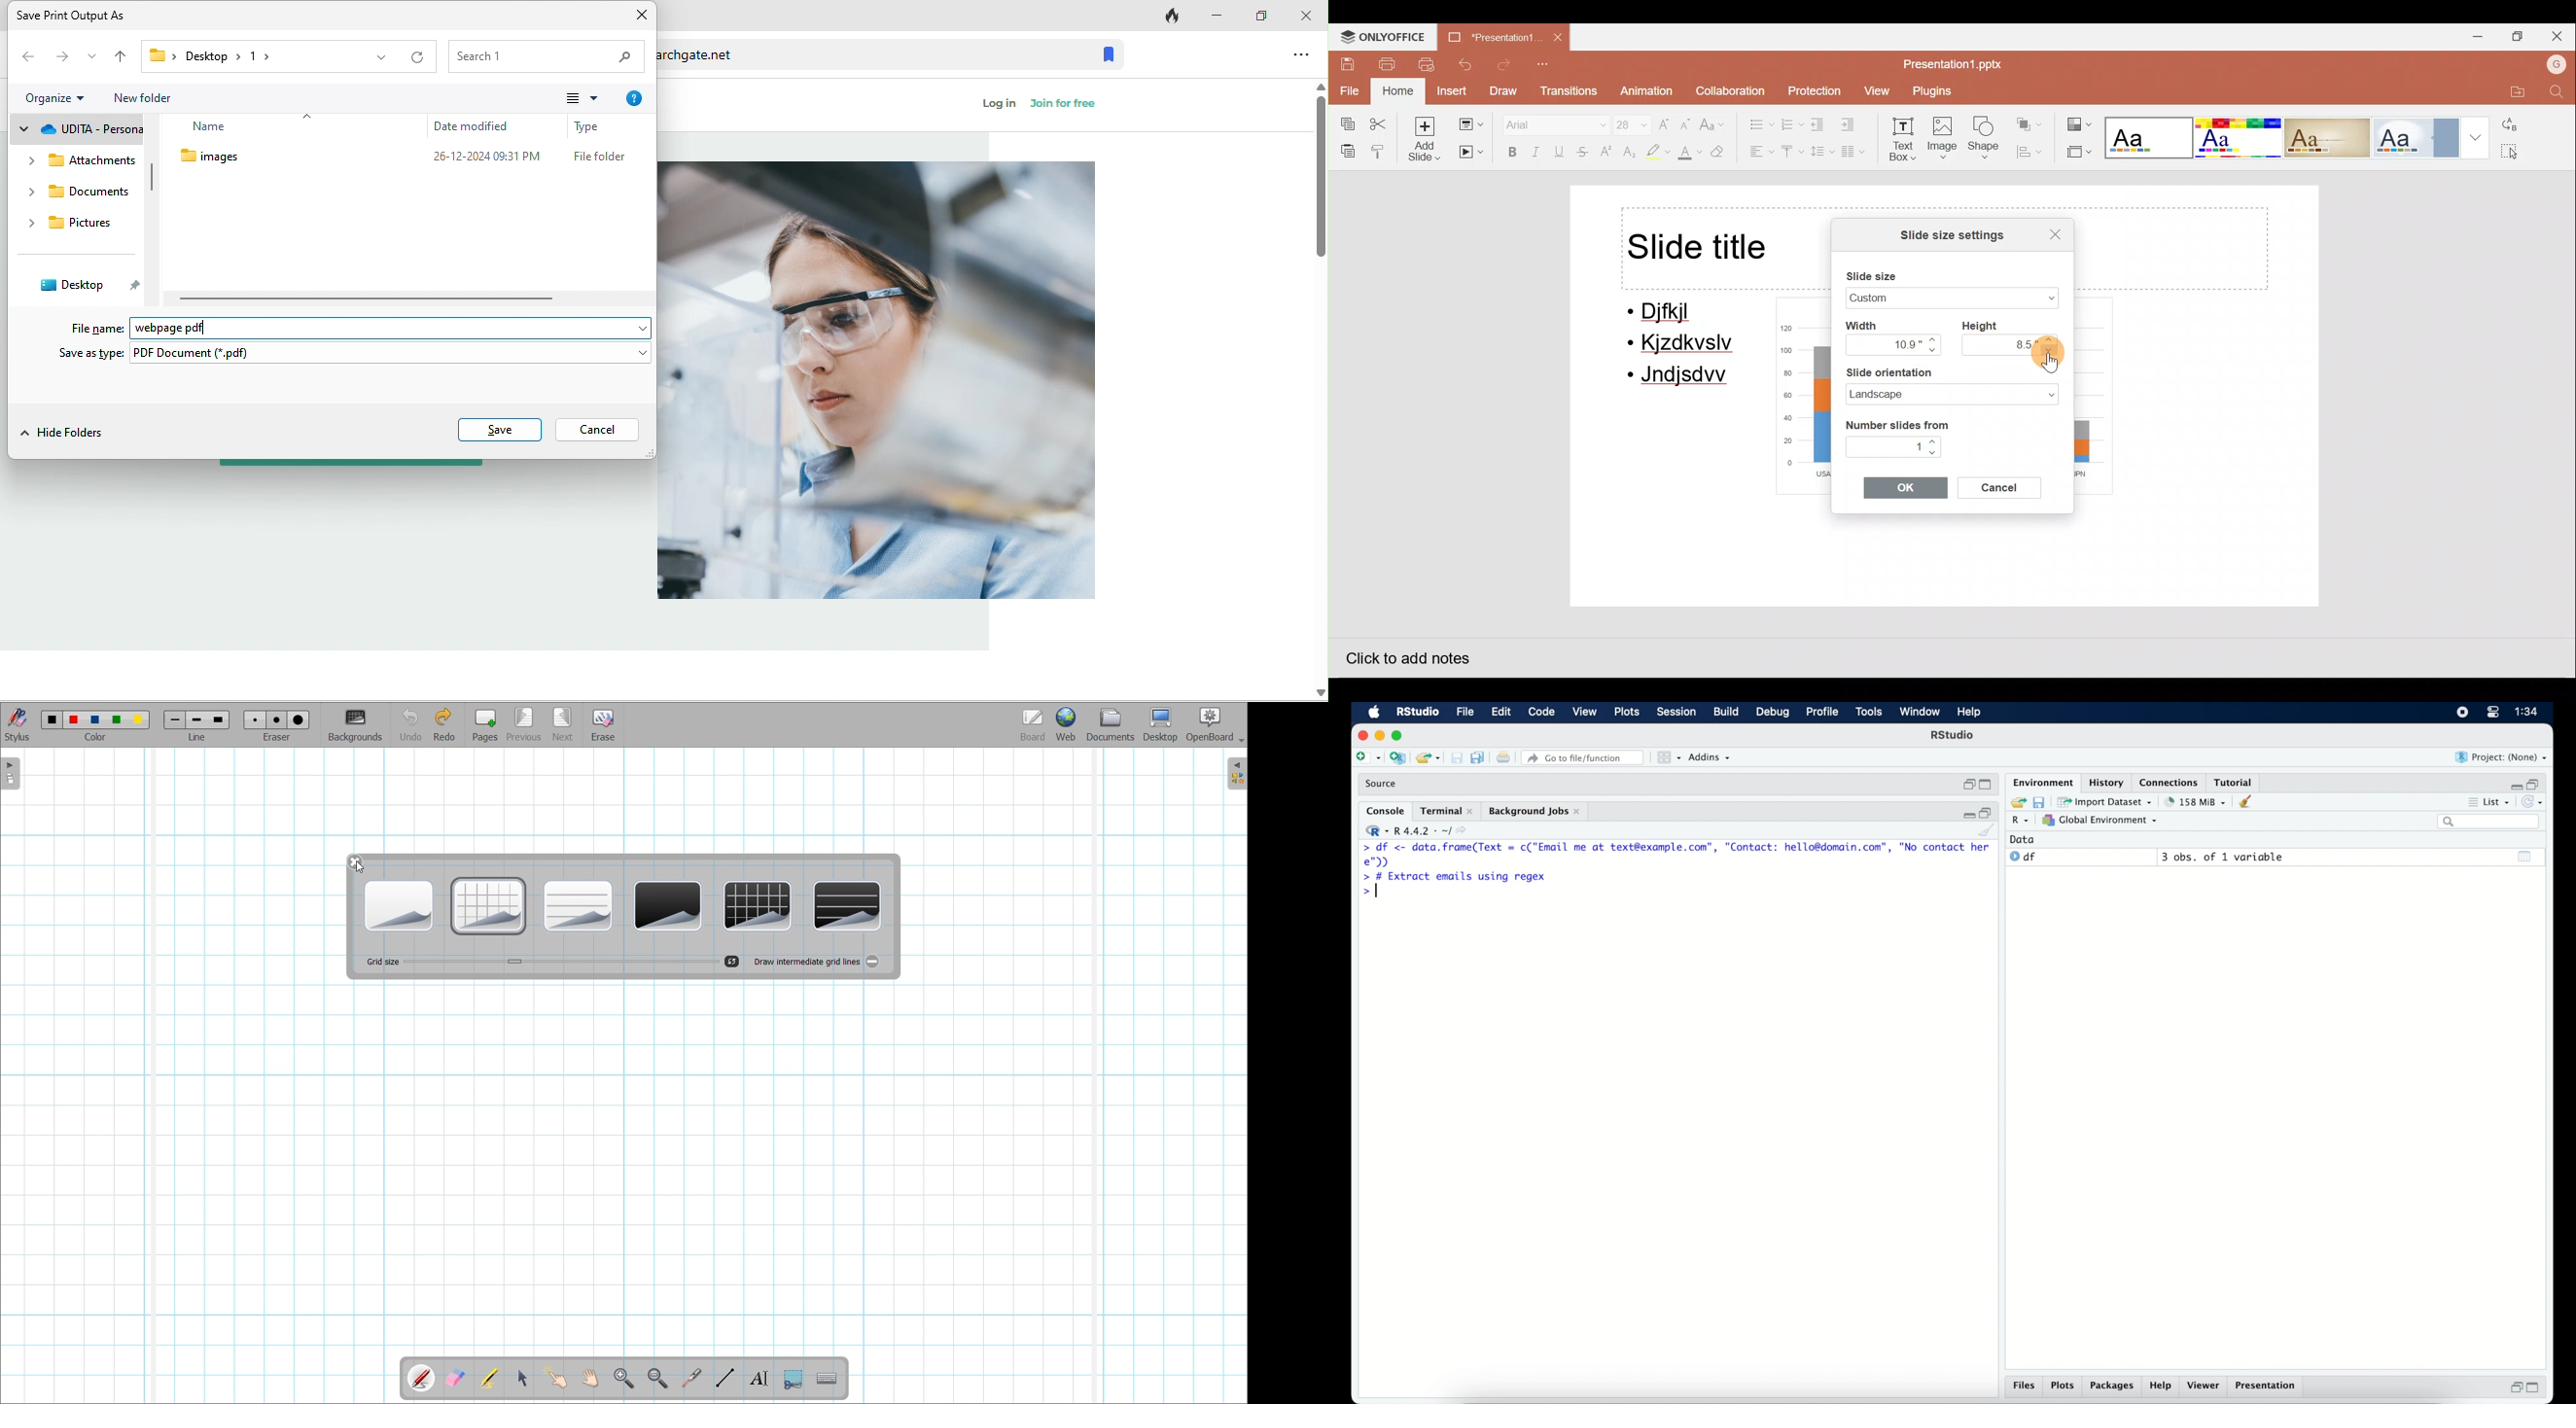 The width and height of the screenshot is (2576, 1428). What do you see at coordinates (1070, 107) in the screenshot?
I see `join for free` at bounding box center [1070, 107].